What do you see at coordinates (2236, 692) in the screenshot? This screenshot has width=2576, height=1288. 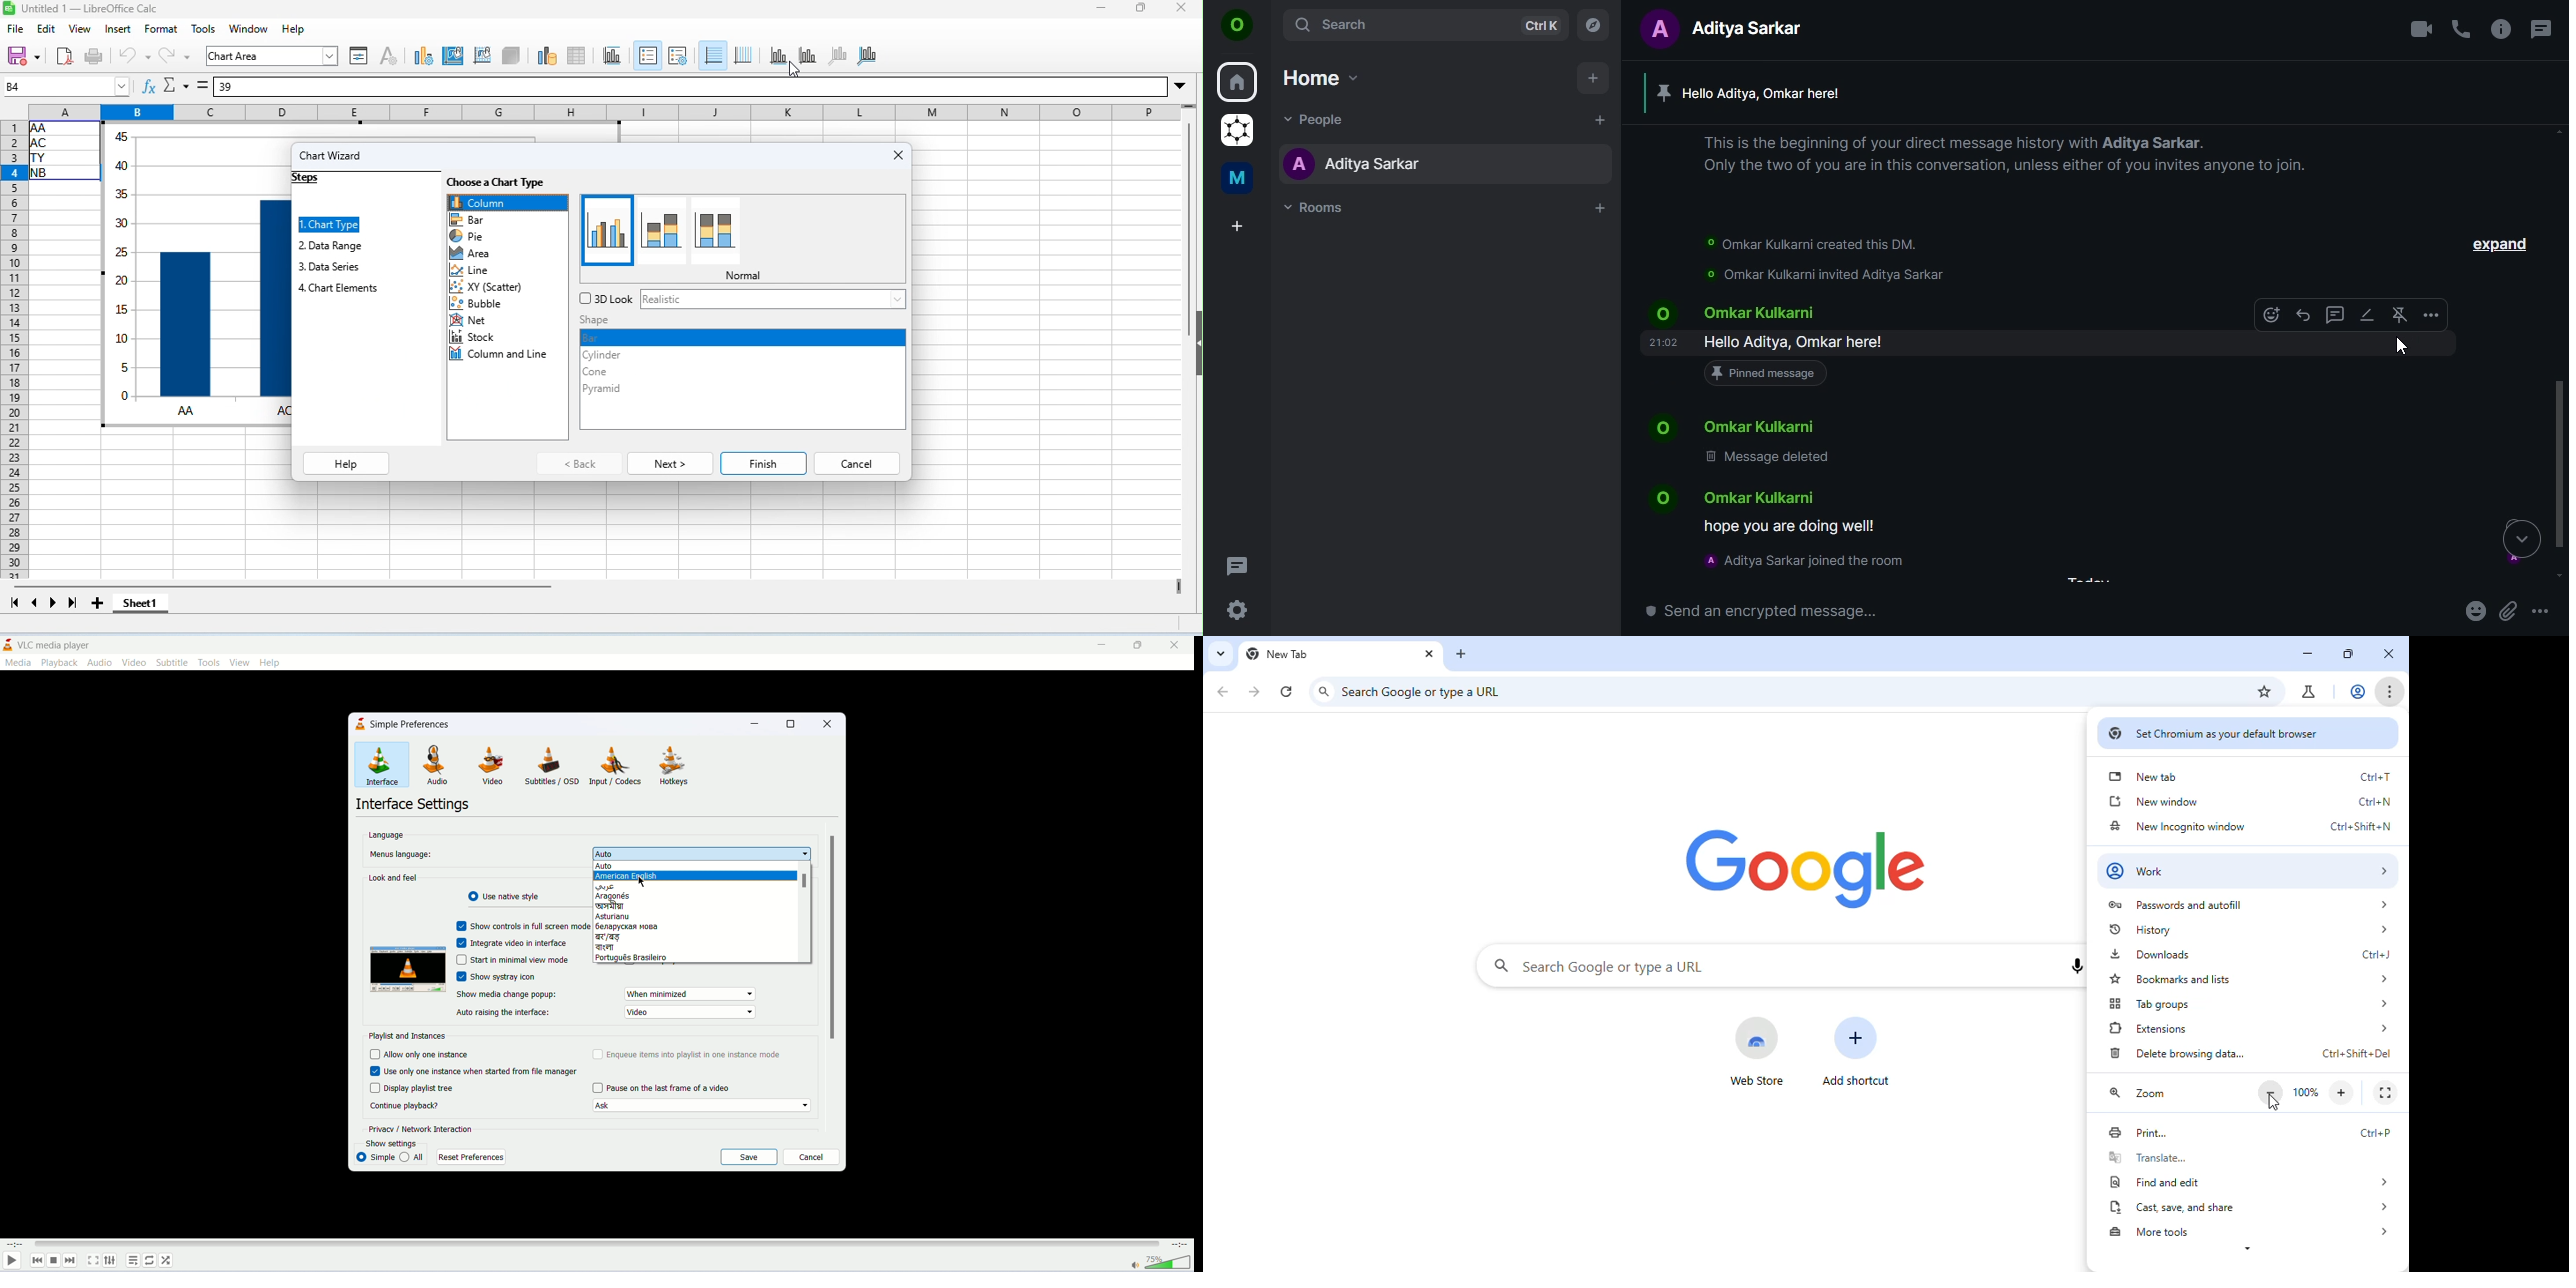 I see `zoom` at bounding box center [2236, 692].